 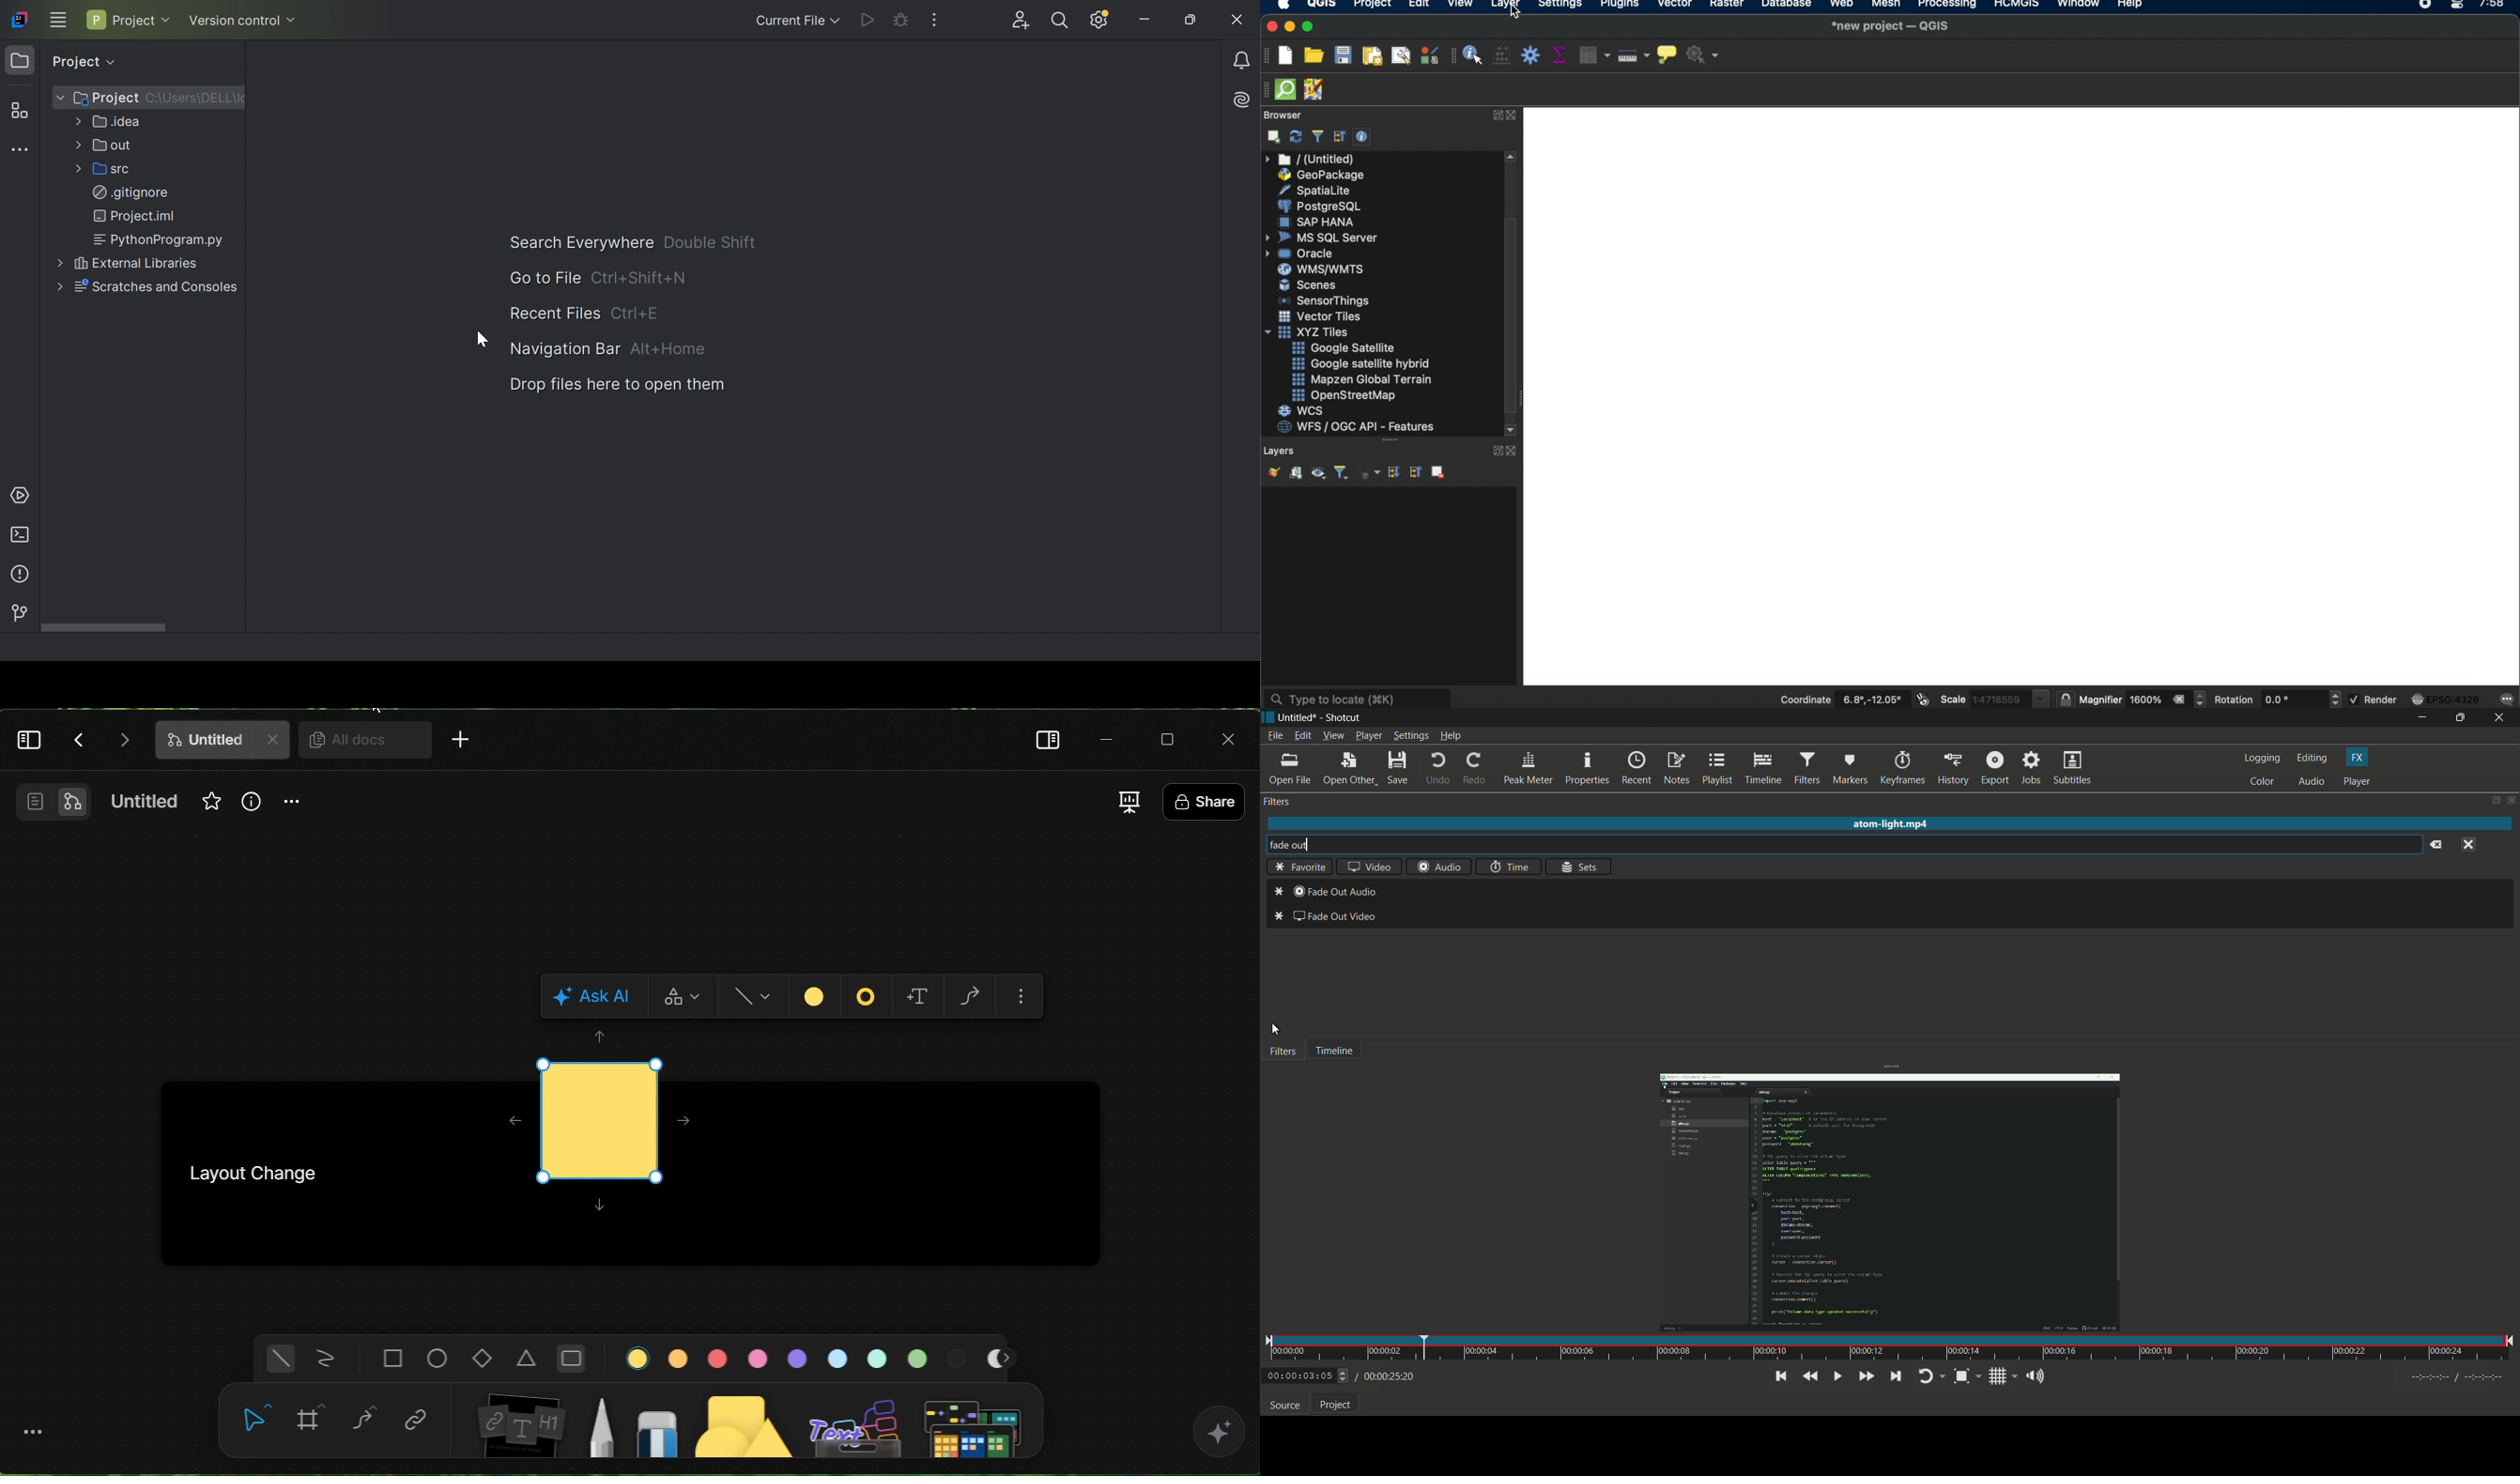 I want to click on jobs, so click(x=2029, y=768).